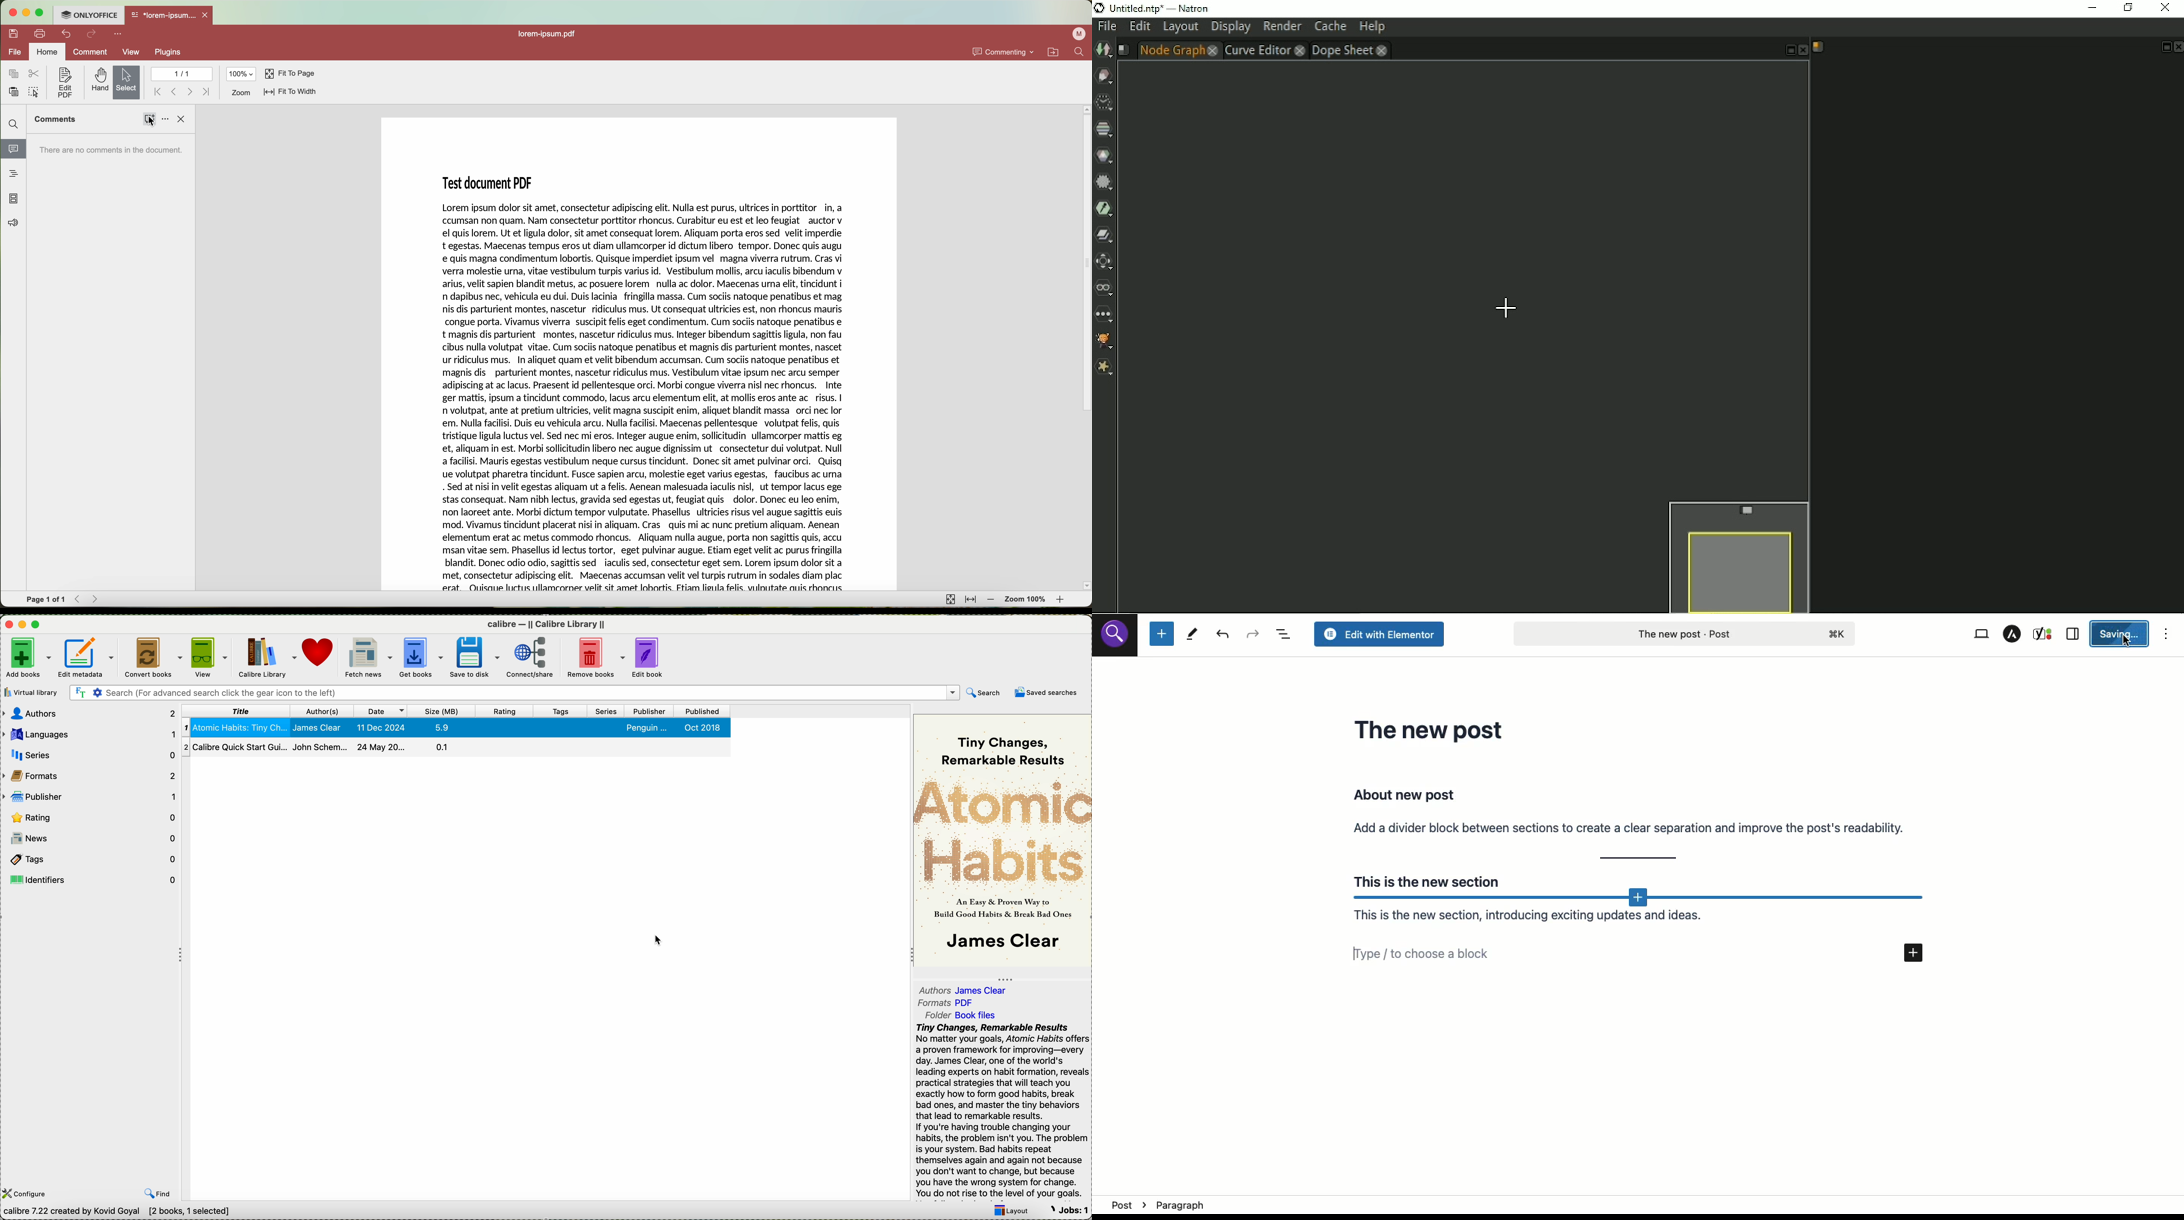 Image resolution: width=2184 pixels, height=1232 pixels. I want to click on close program, so click(11, 13).